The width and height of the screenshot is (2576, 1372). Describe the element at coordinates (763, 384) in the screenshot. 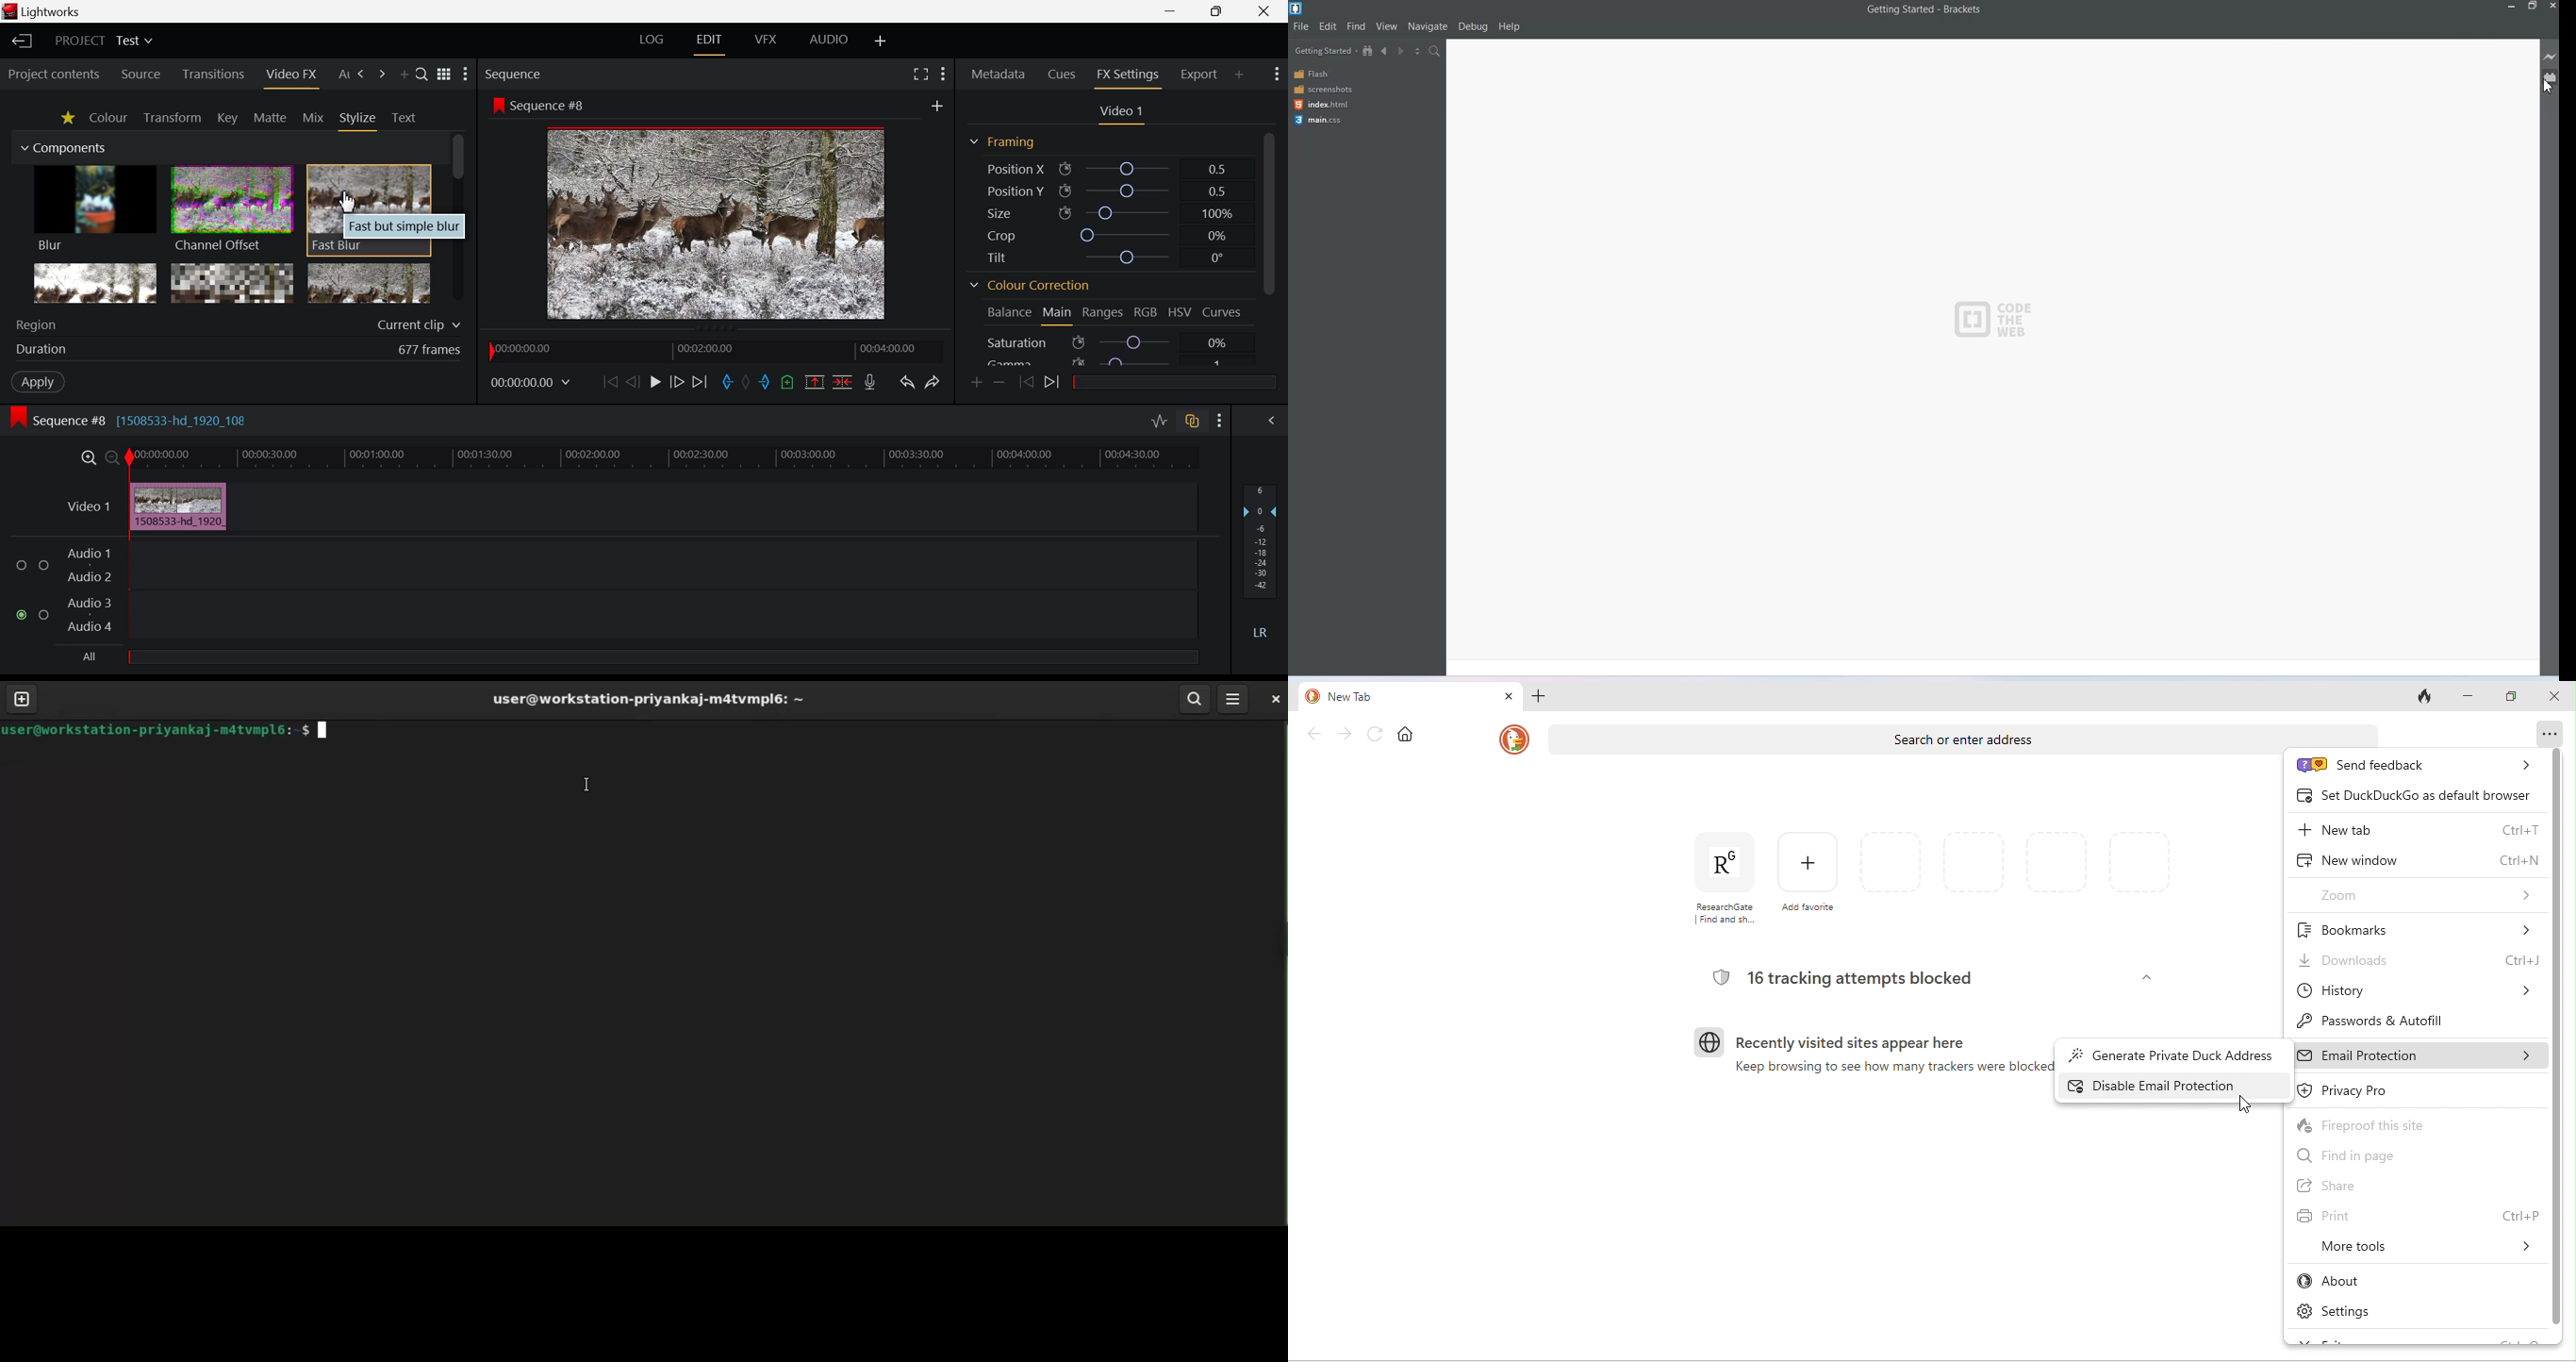

I see `Mark Out` at that location.